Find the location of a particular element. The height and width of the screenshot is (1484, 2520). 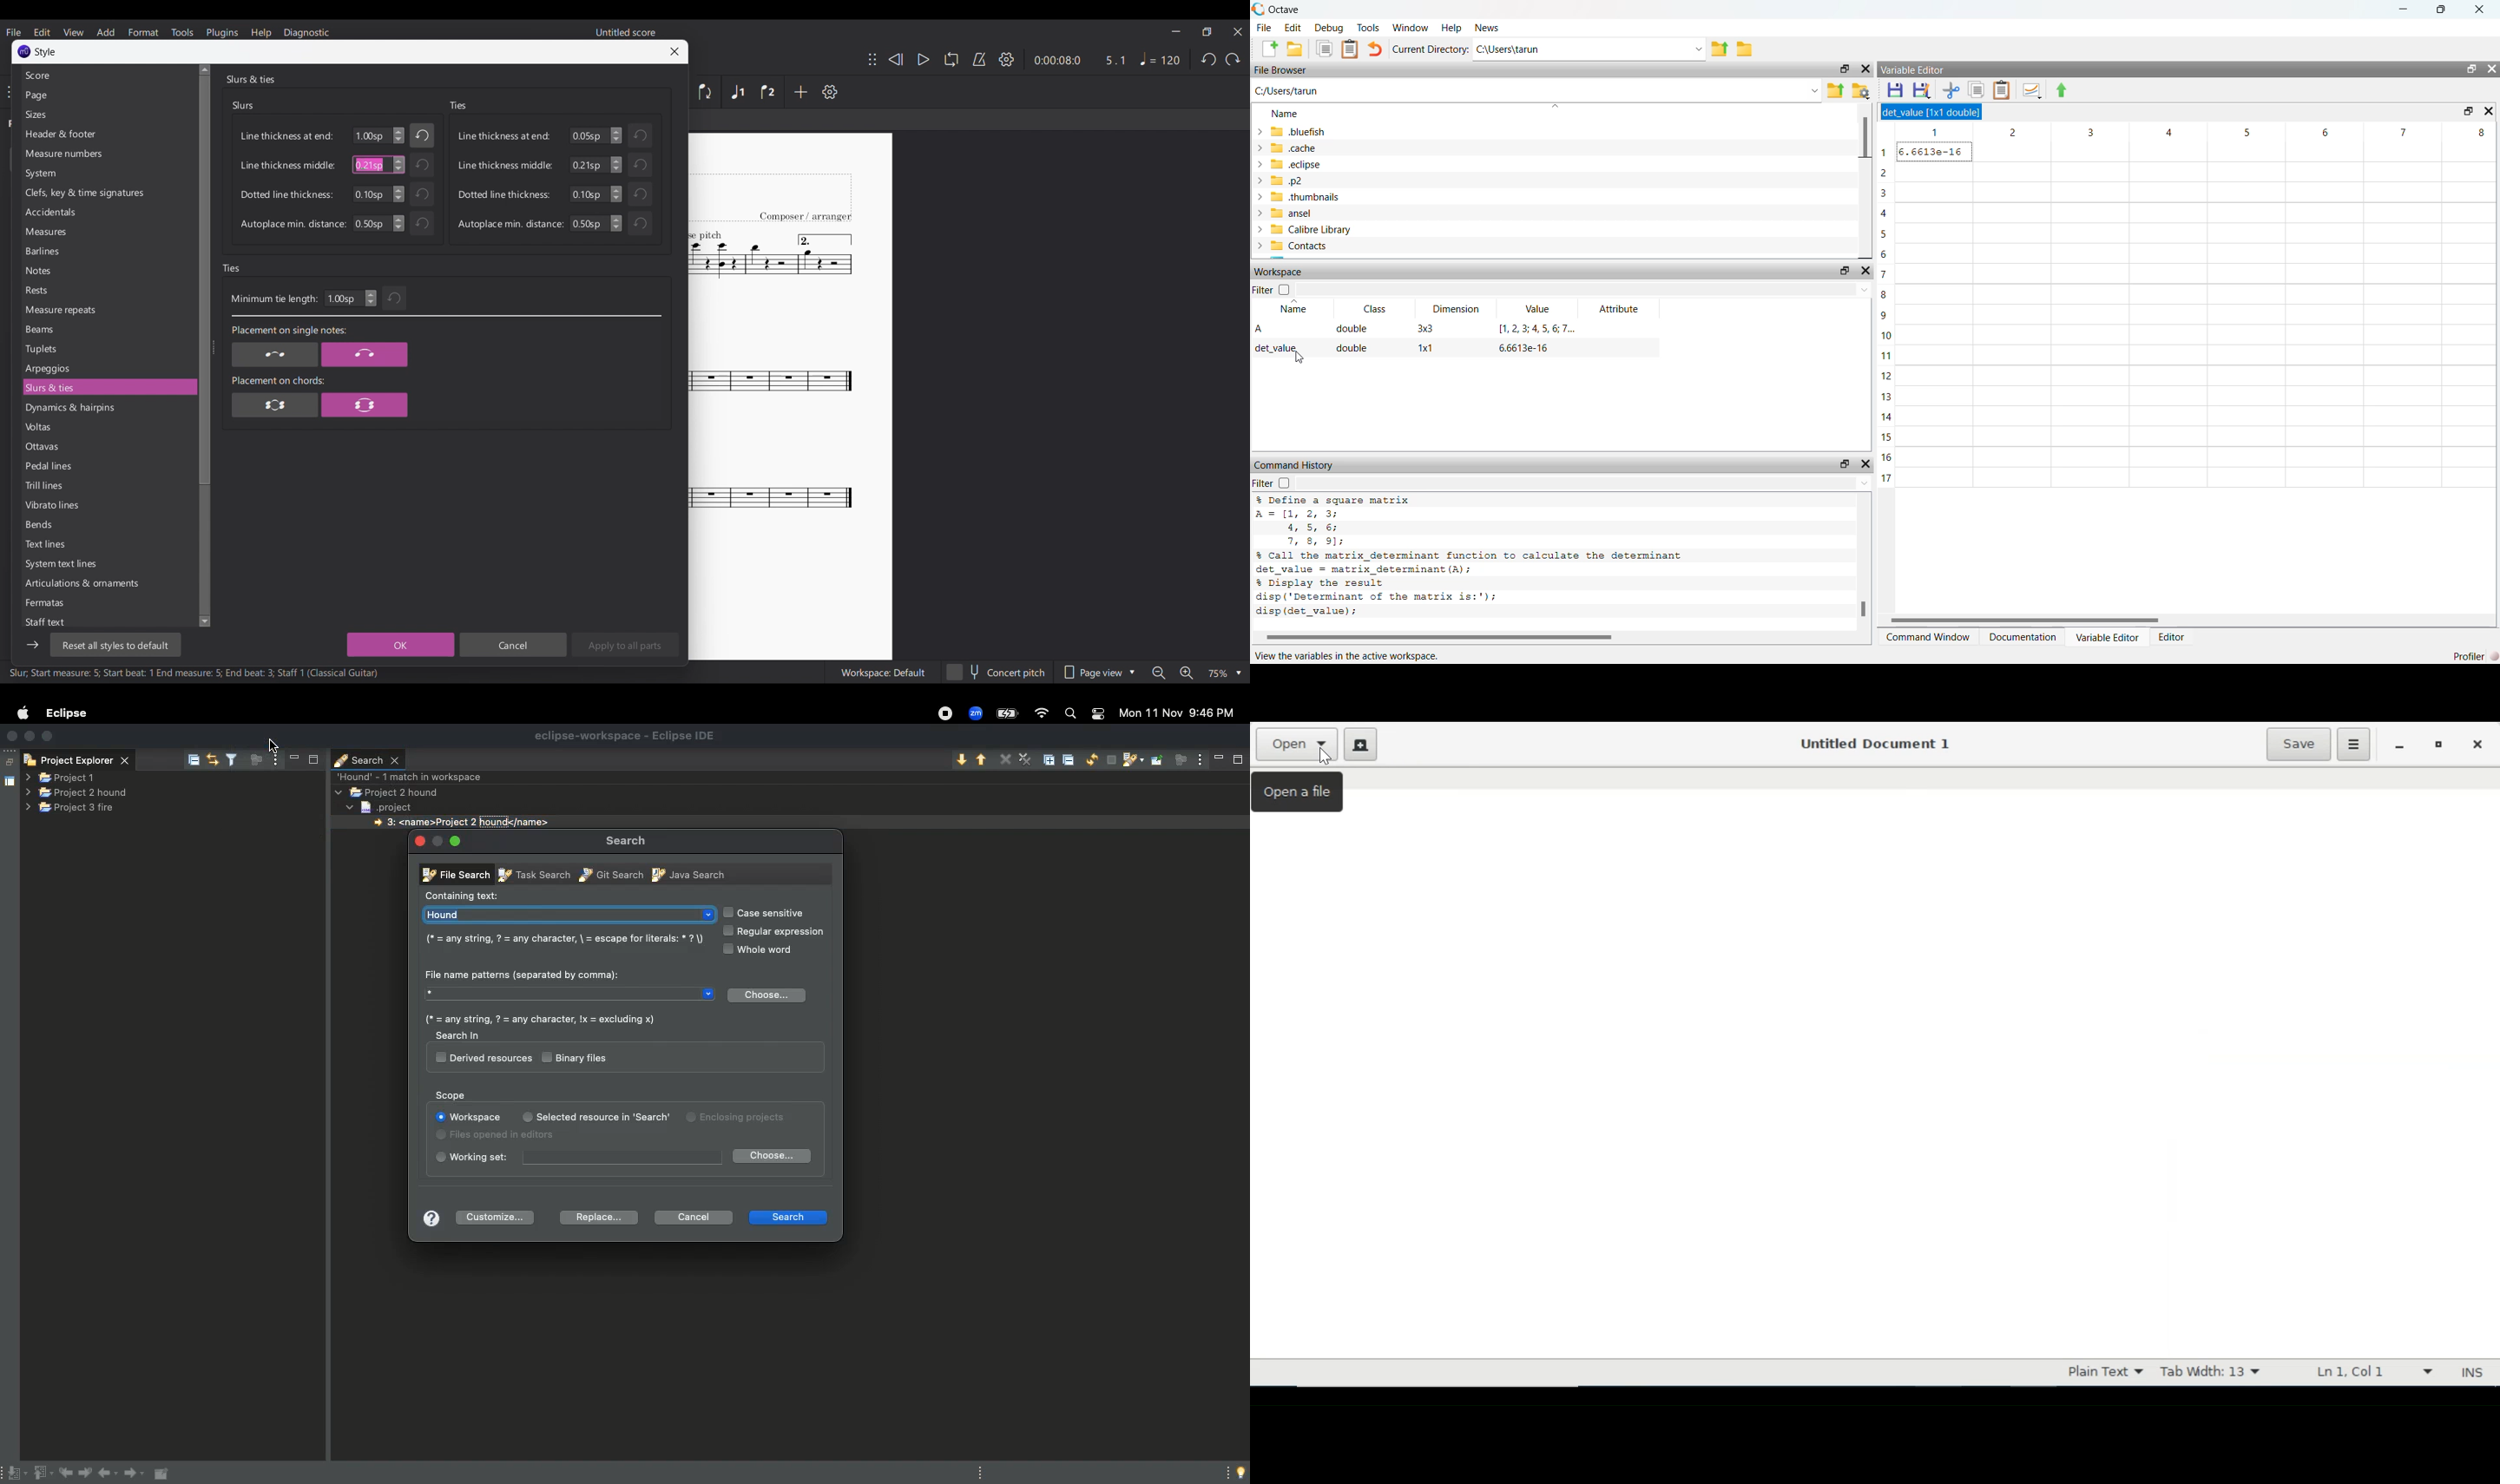

Page is located at coordinates (106, 96).